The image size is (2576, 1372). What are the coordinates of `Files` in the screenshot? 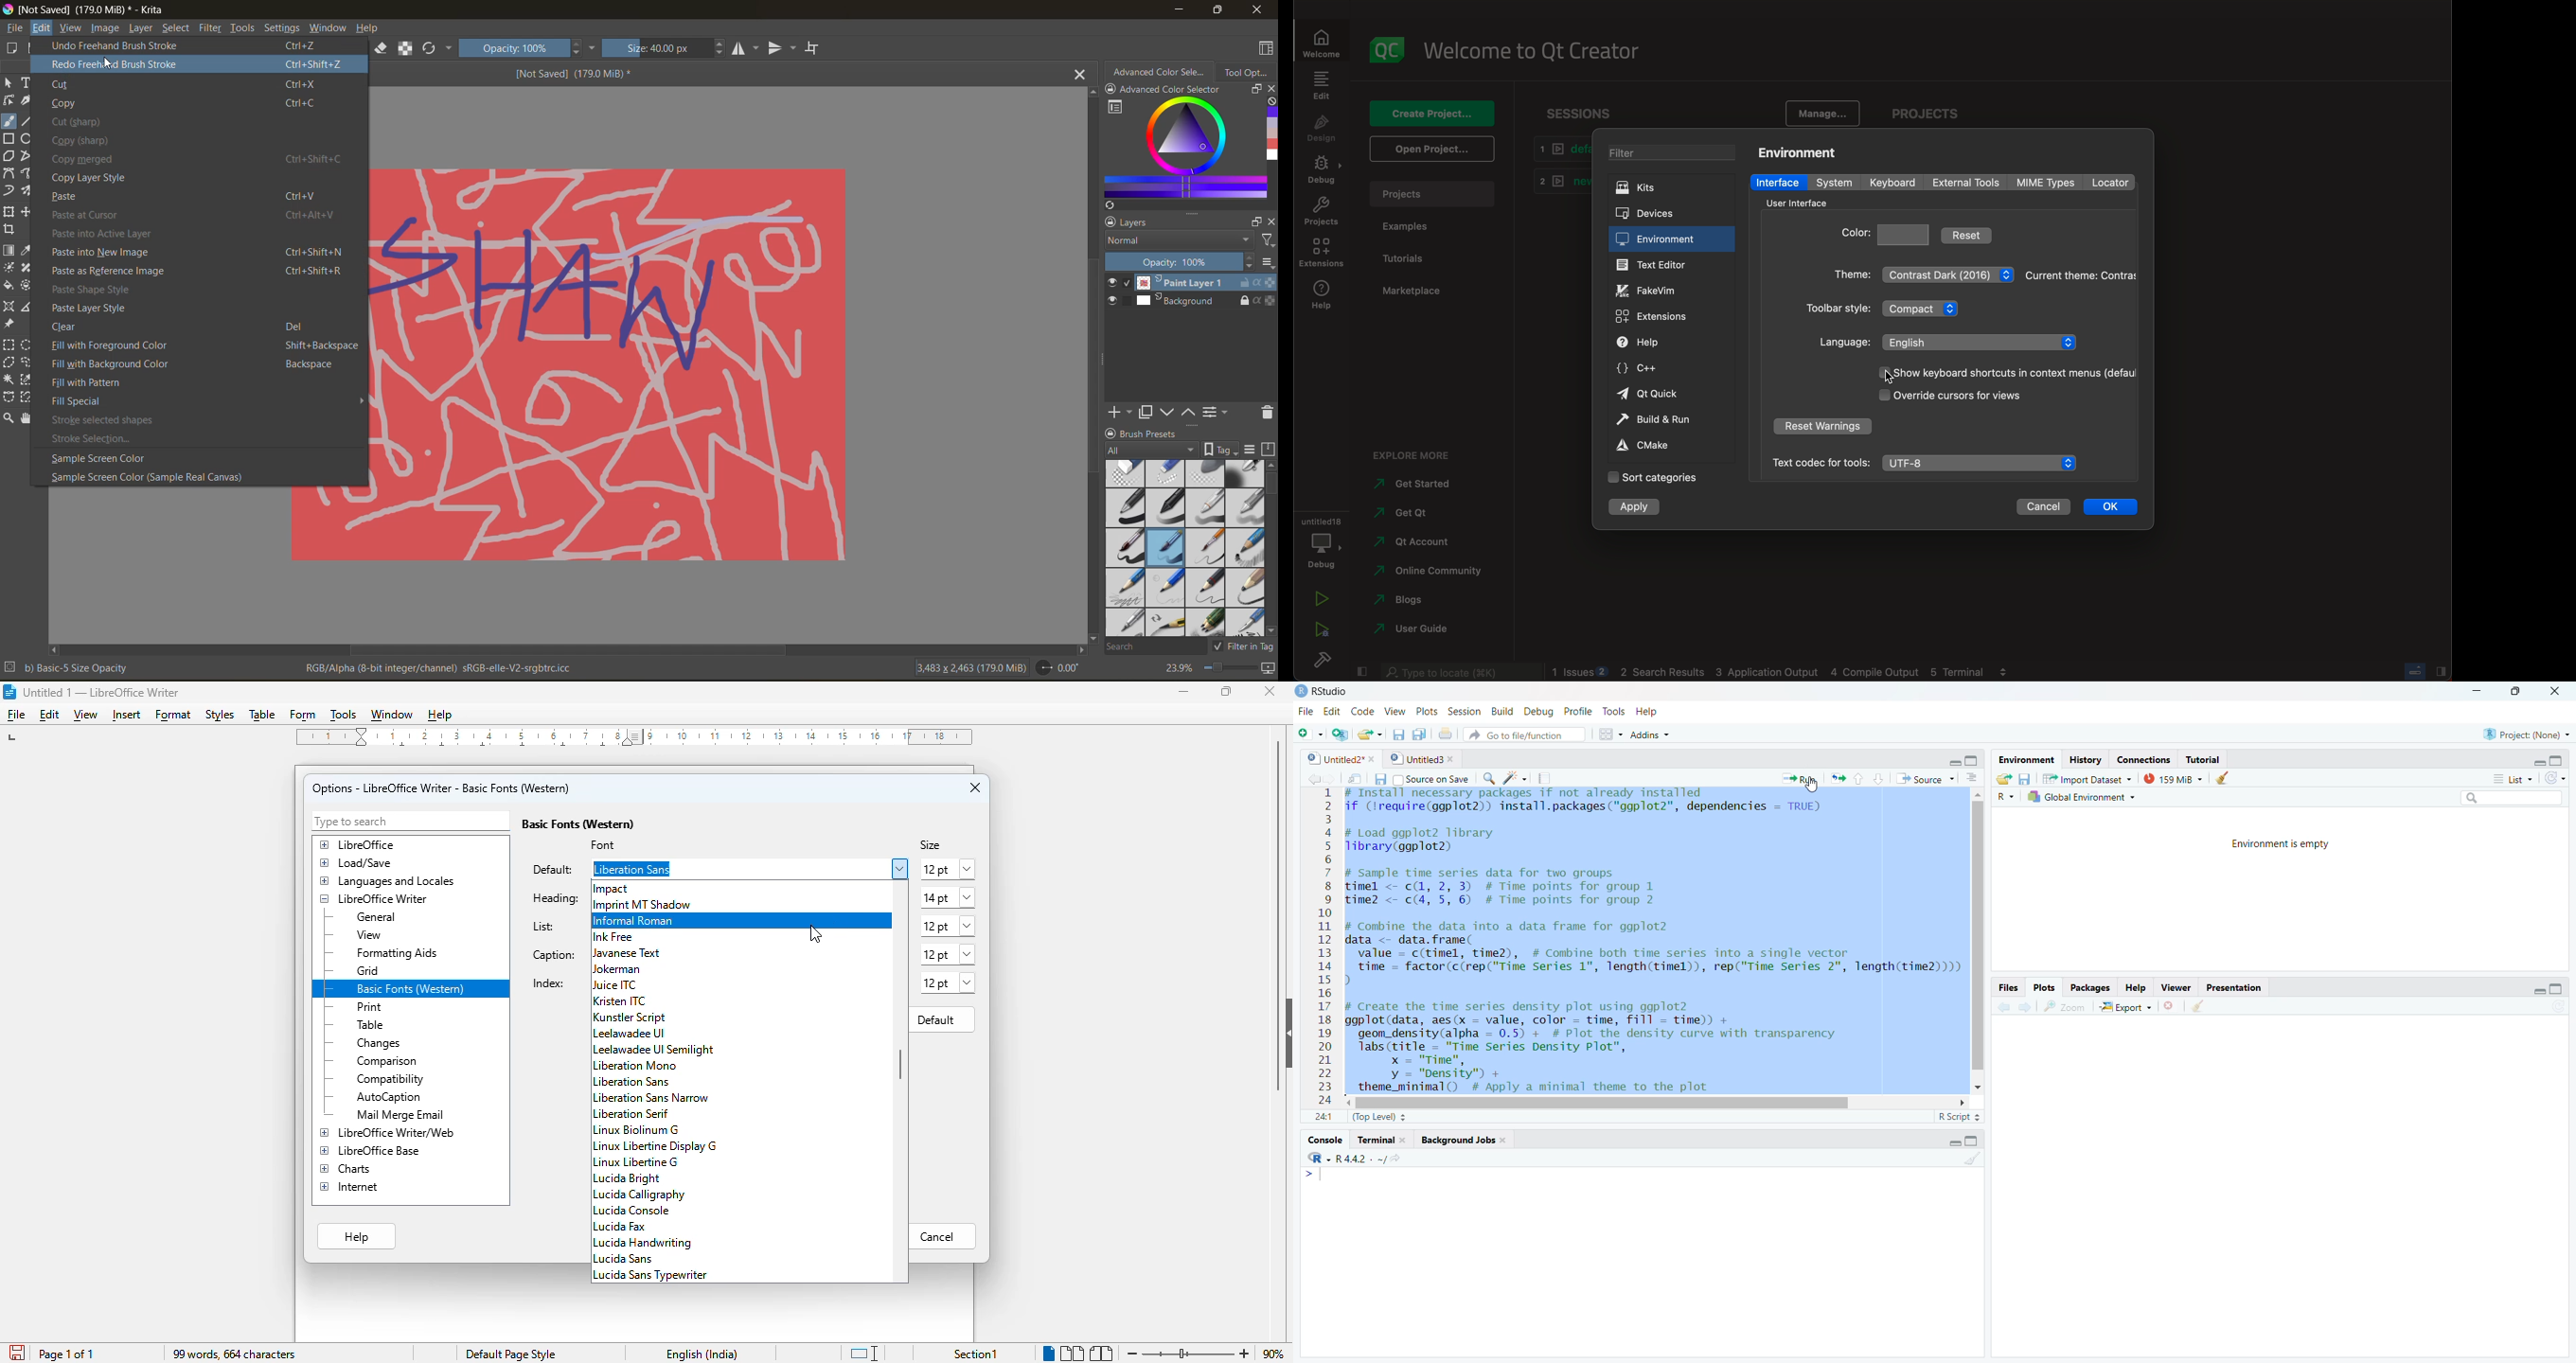 It's located at (2008, 988).